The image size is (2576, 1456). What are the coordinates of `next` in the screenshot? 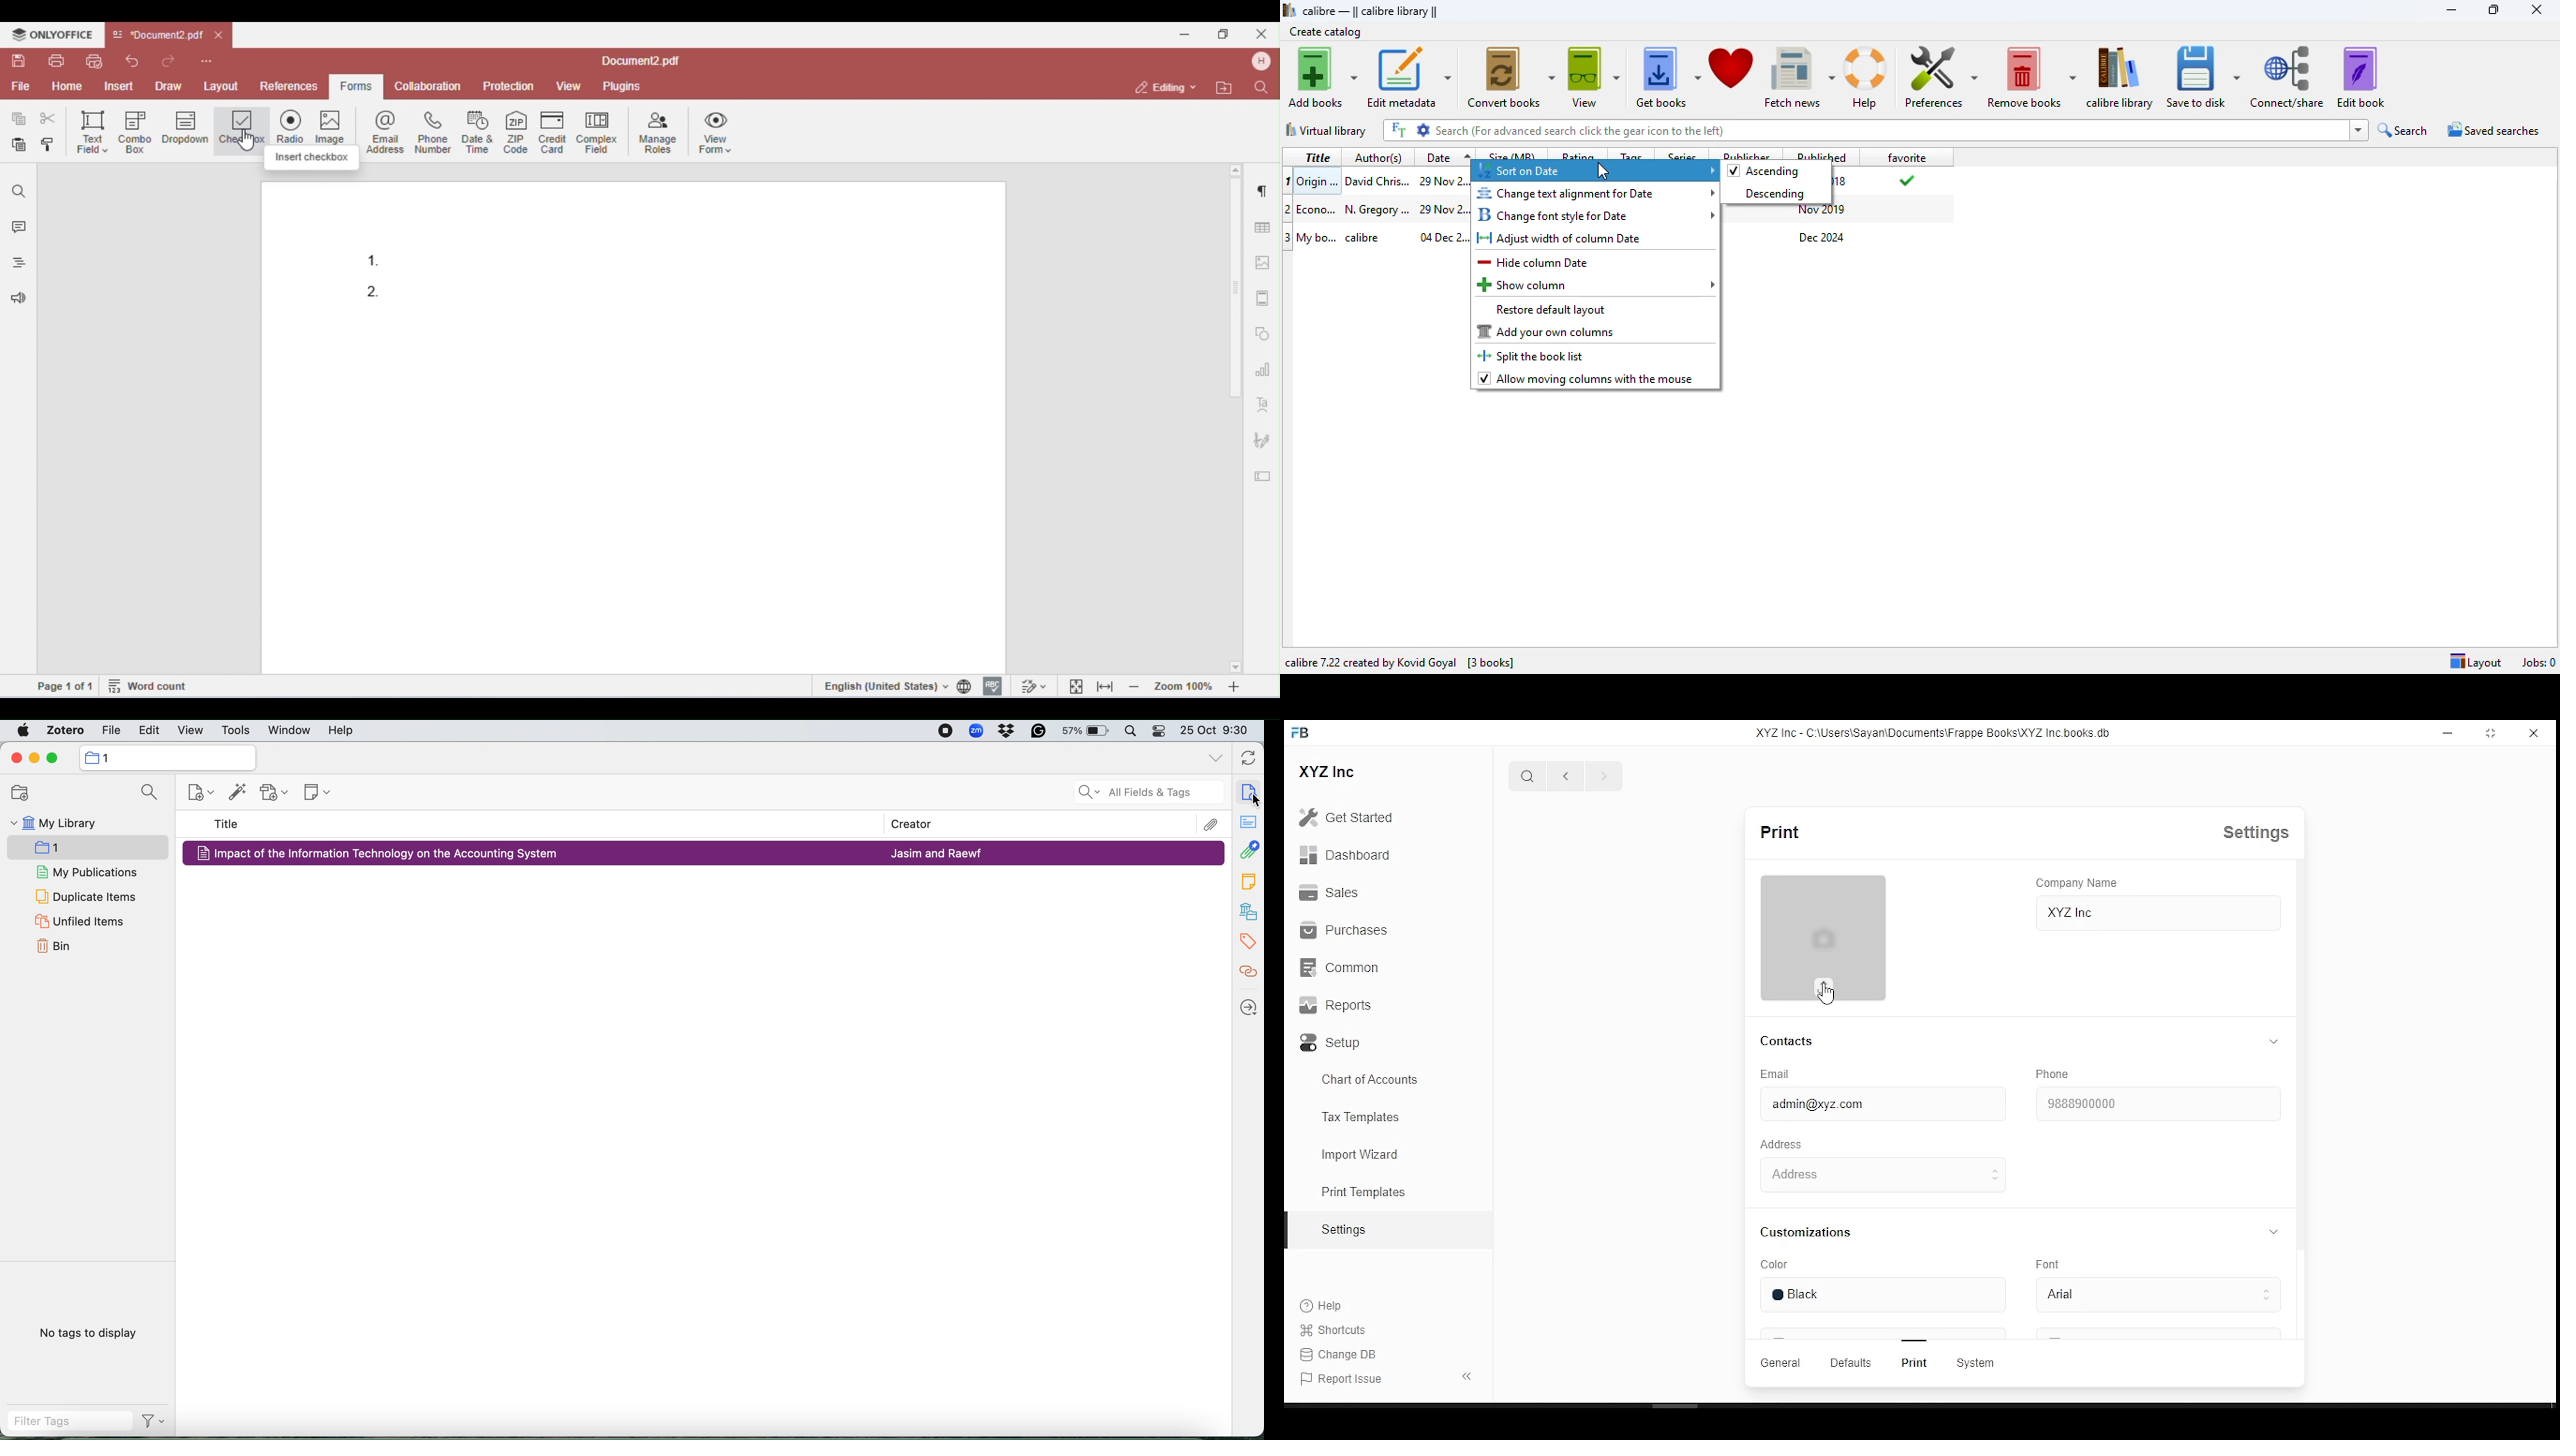 It's located at (1603, 777).